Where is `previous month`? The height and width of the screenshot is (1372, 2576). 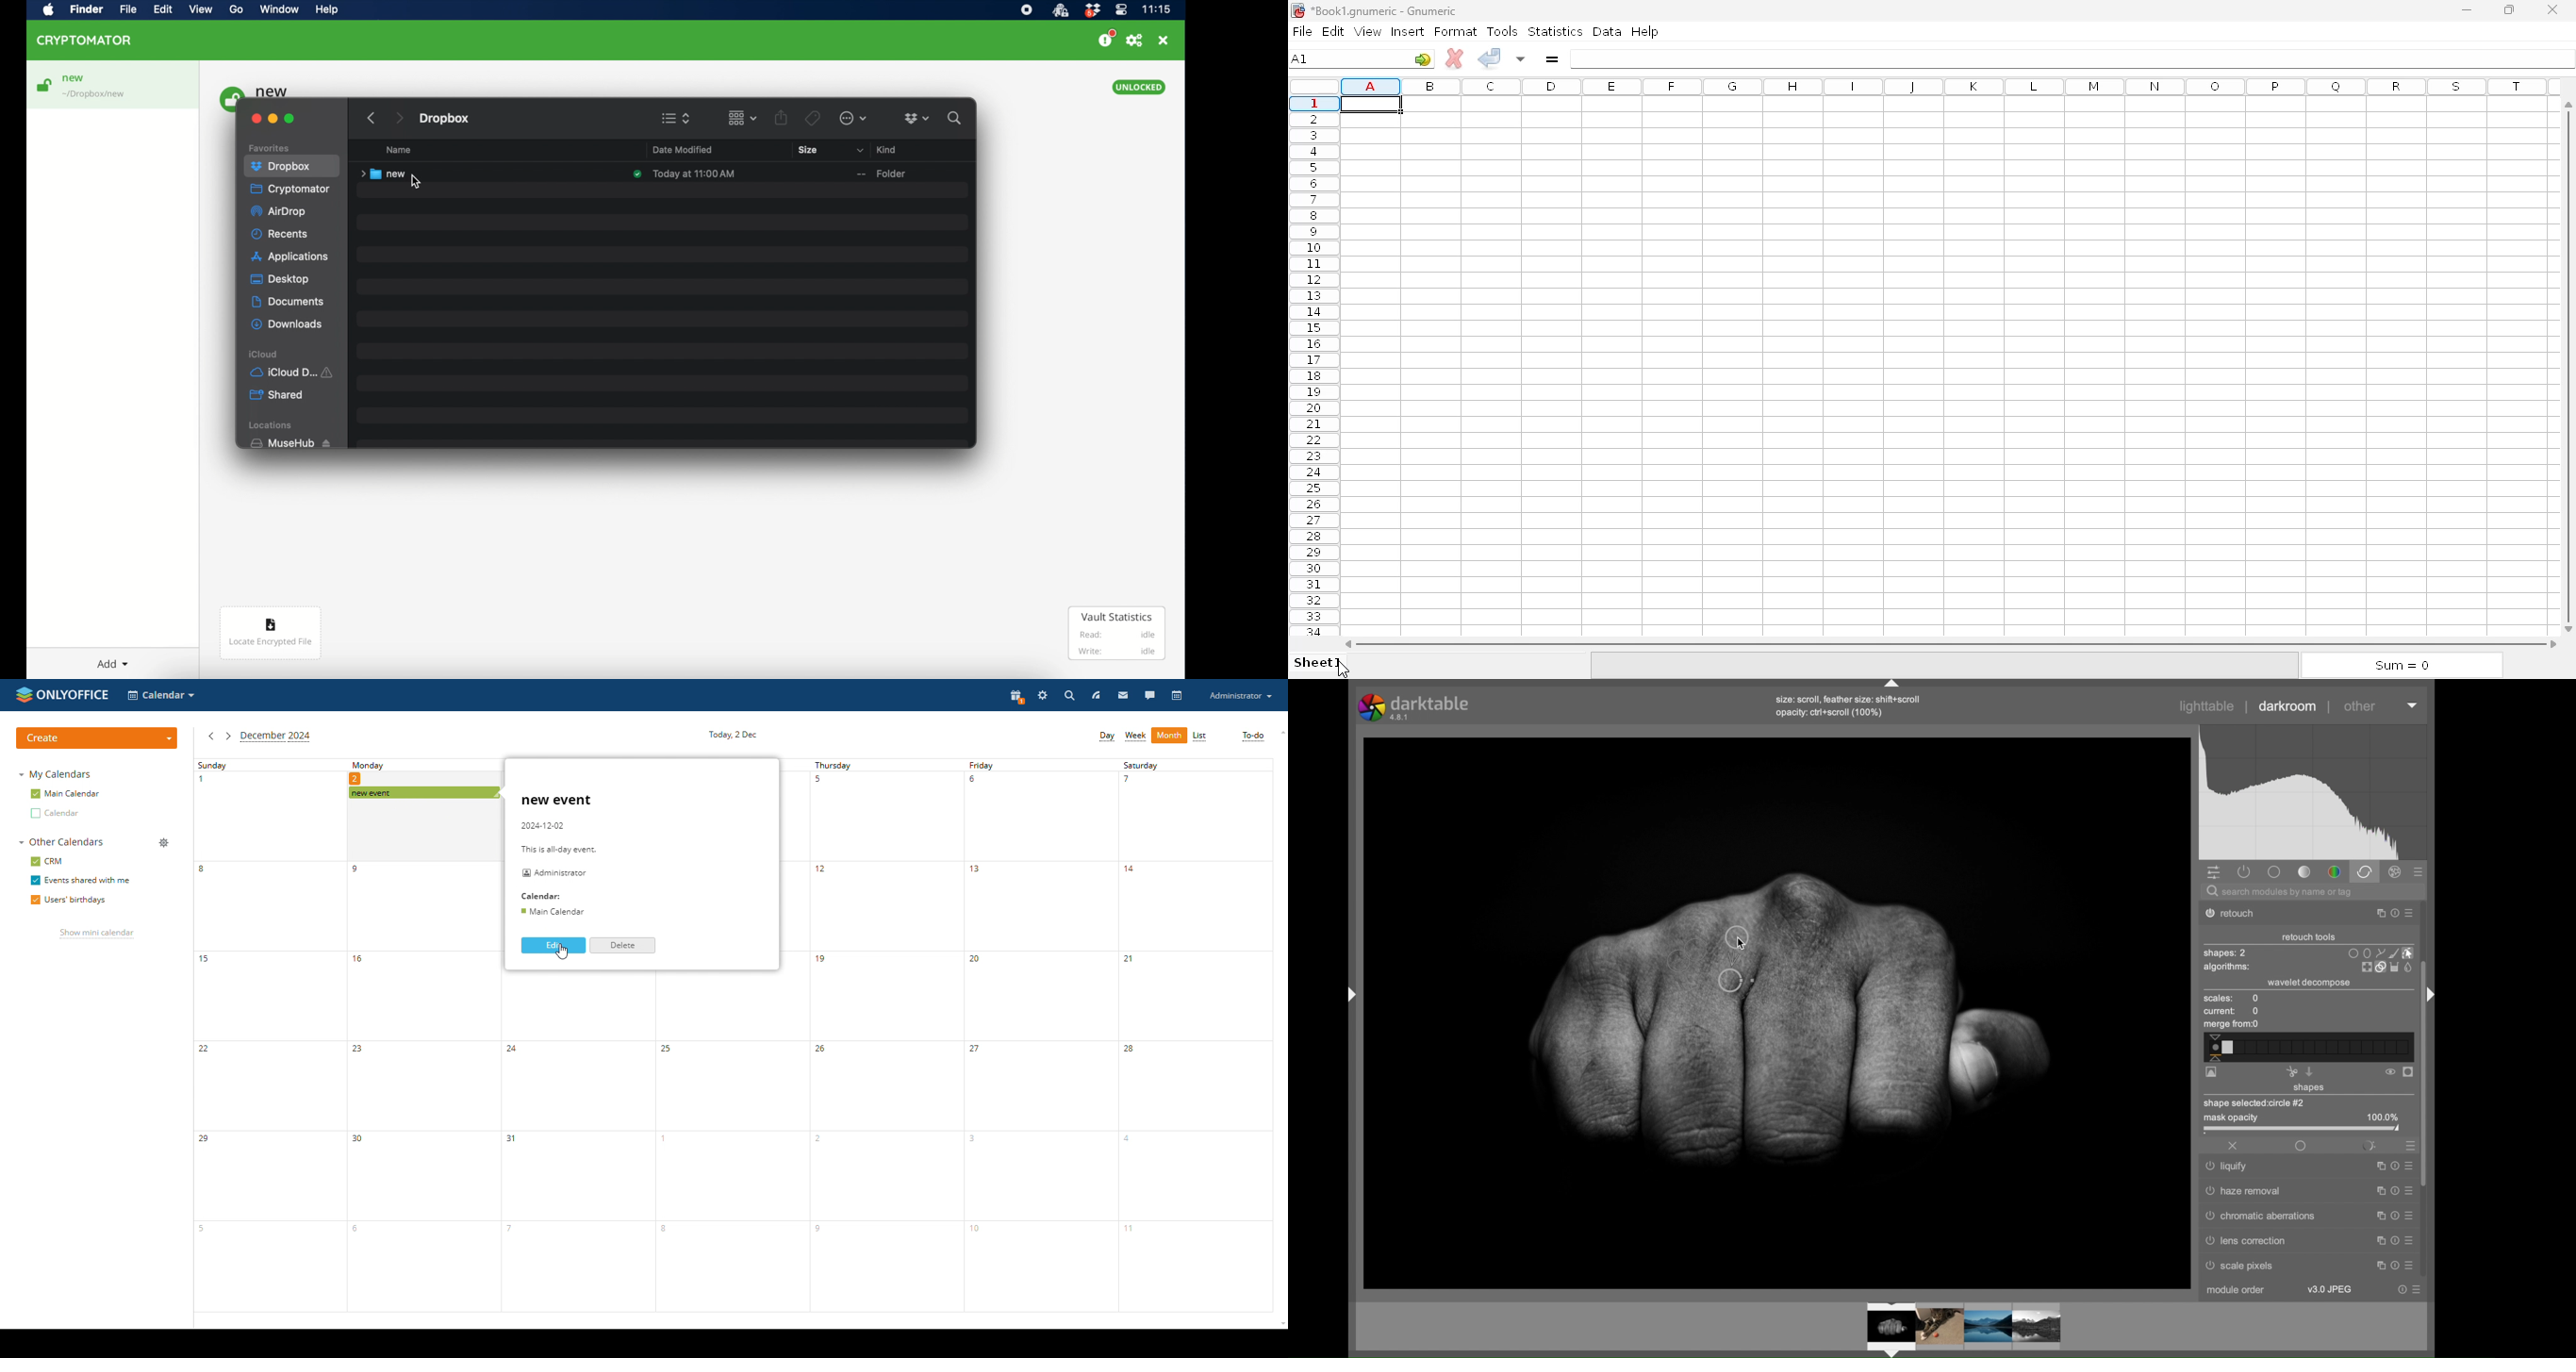 previous month is located at coordinates (211, 736).